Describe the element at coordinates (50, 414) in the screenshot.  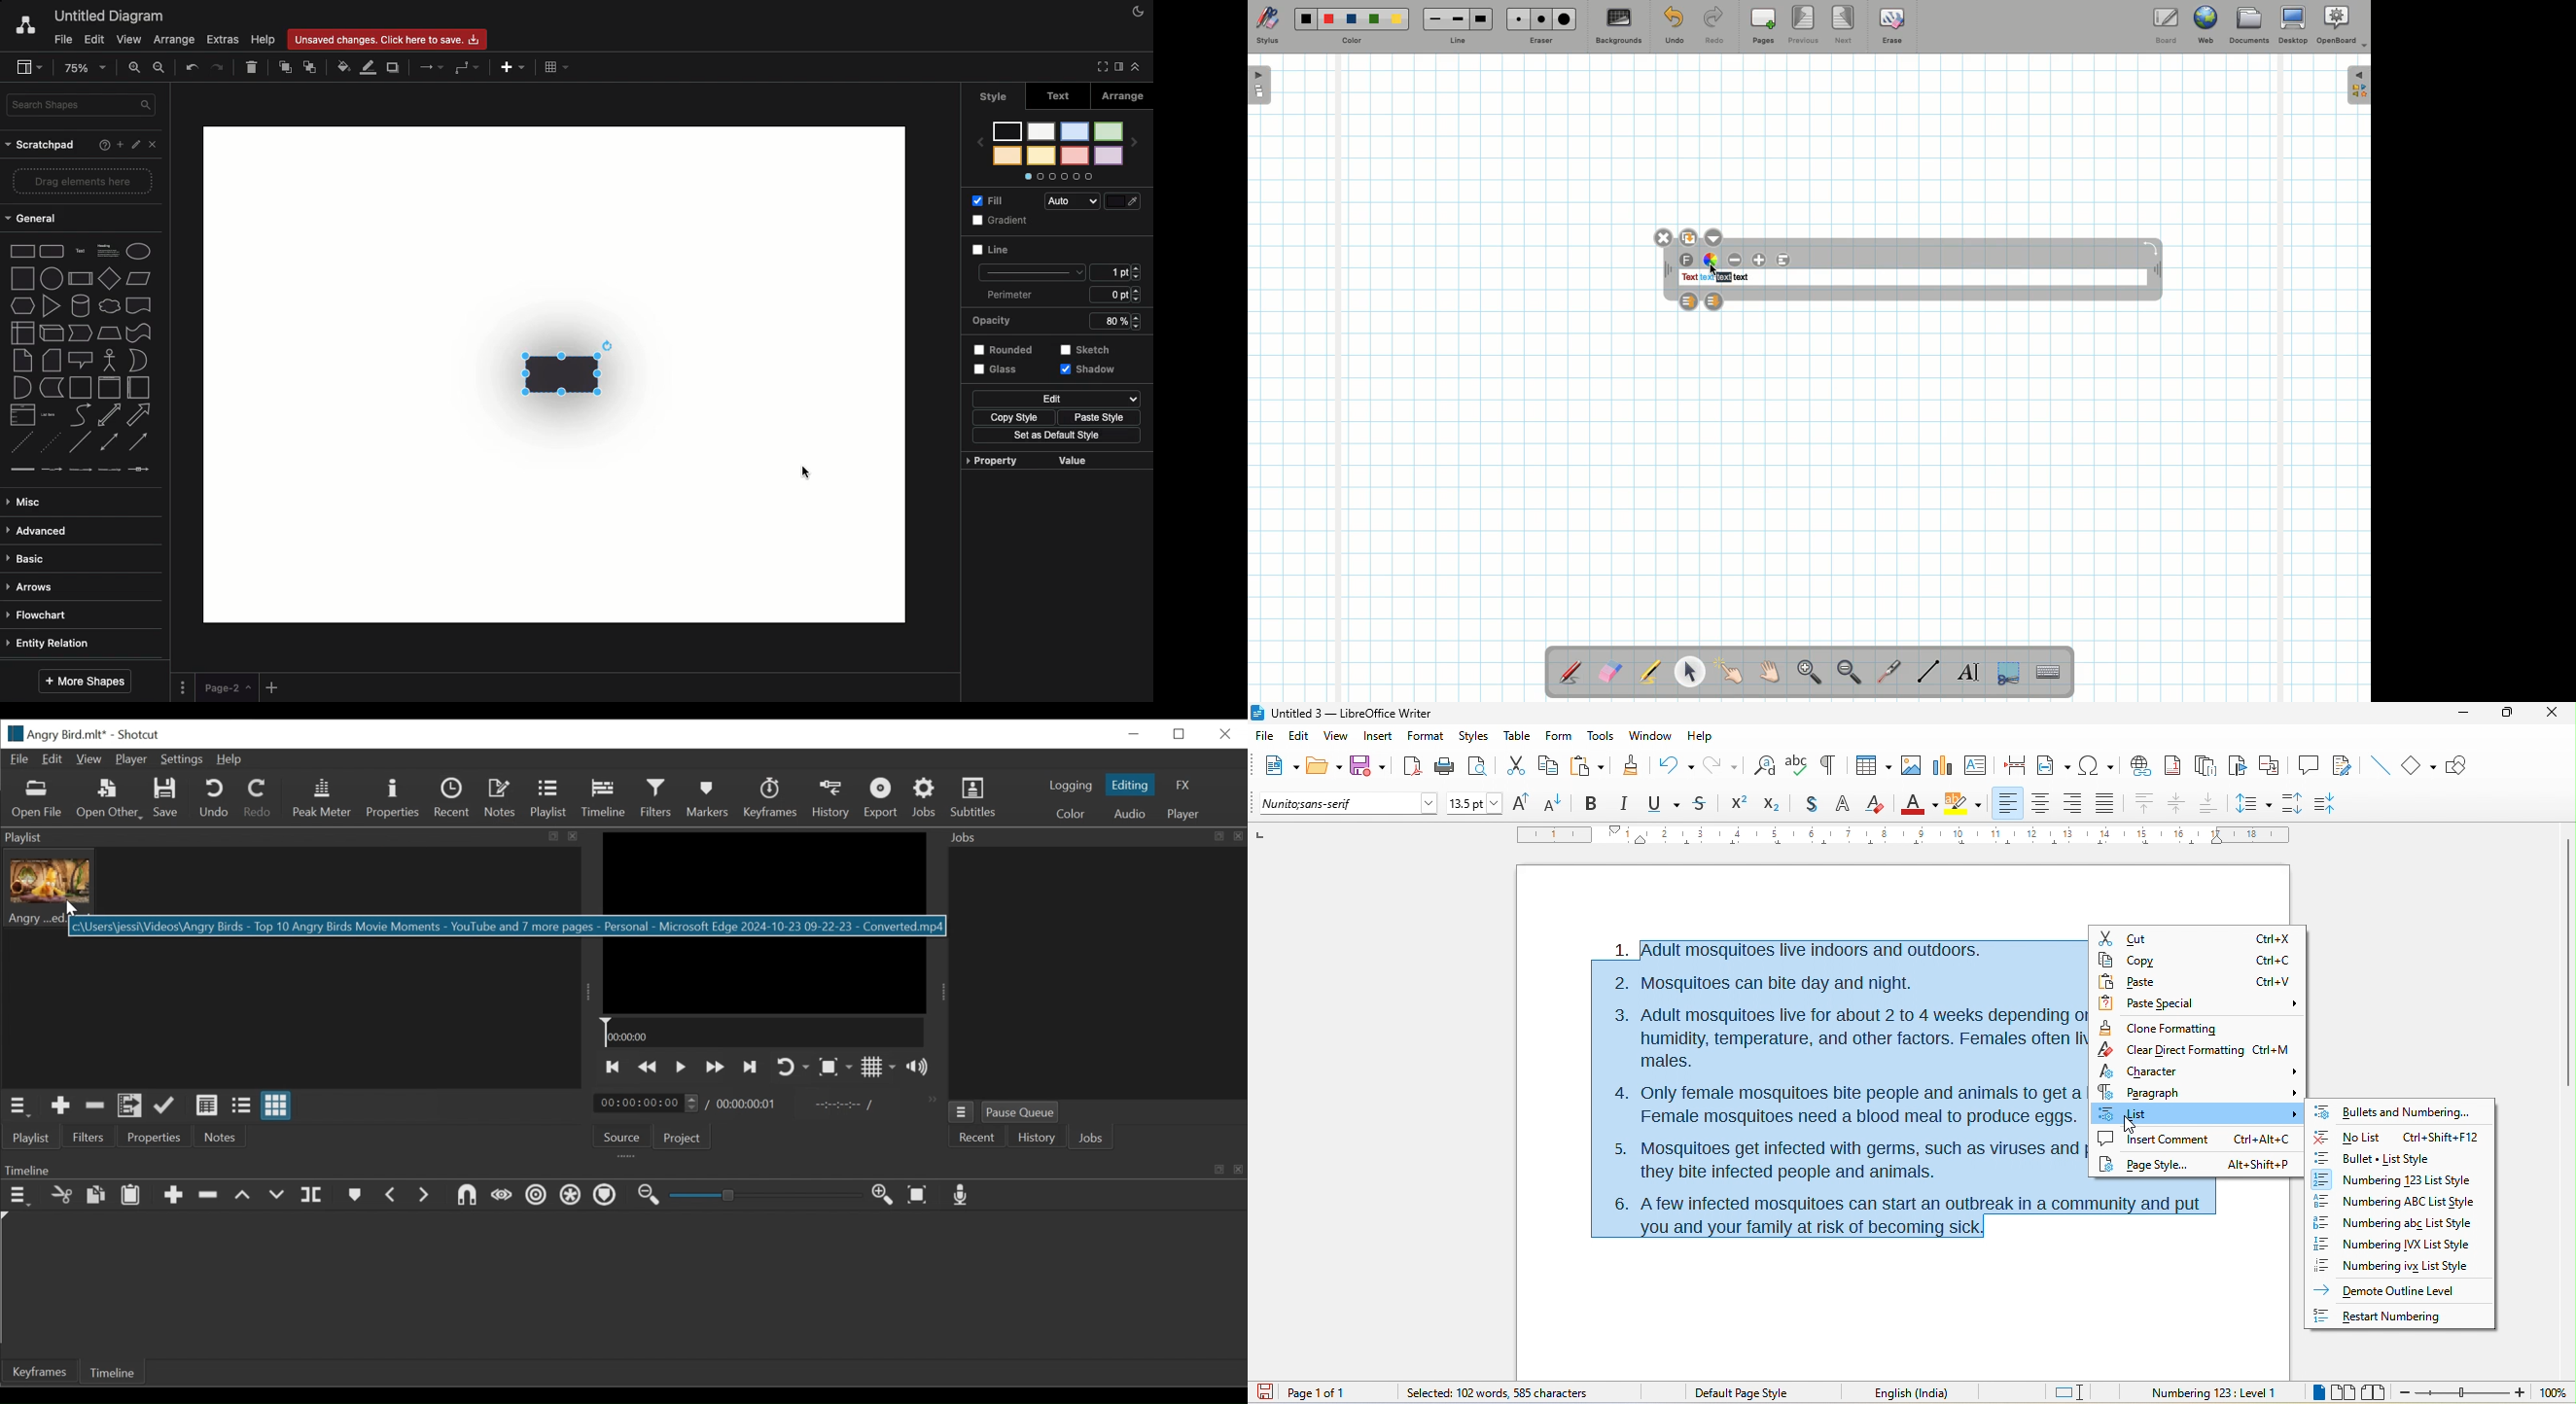
I see `list item` at that location.